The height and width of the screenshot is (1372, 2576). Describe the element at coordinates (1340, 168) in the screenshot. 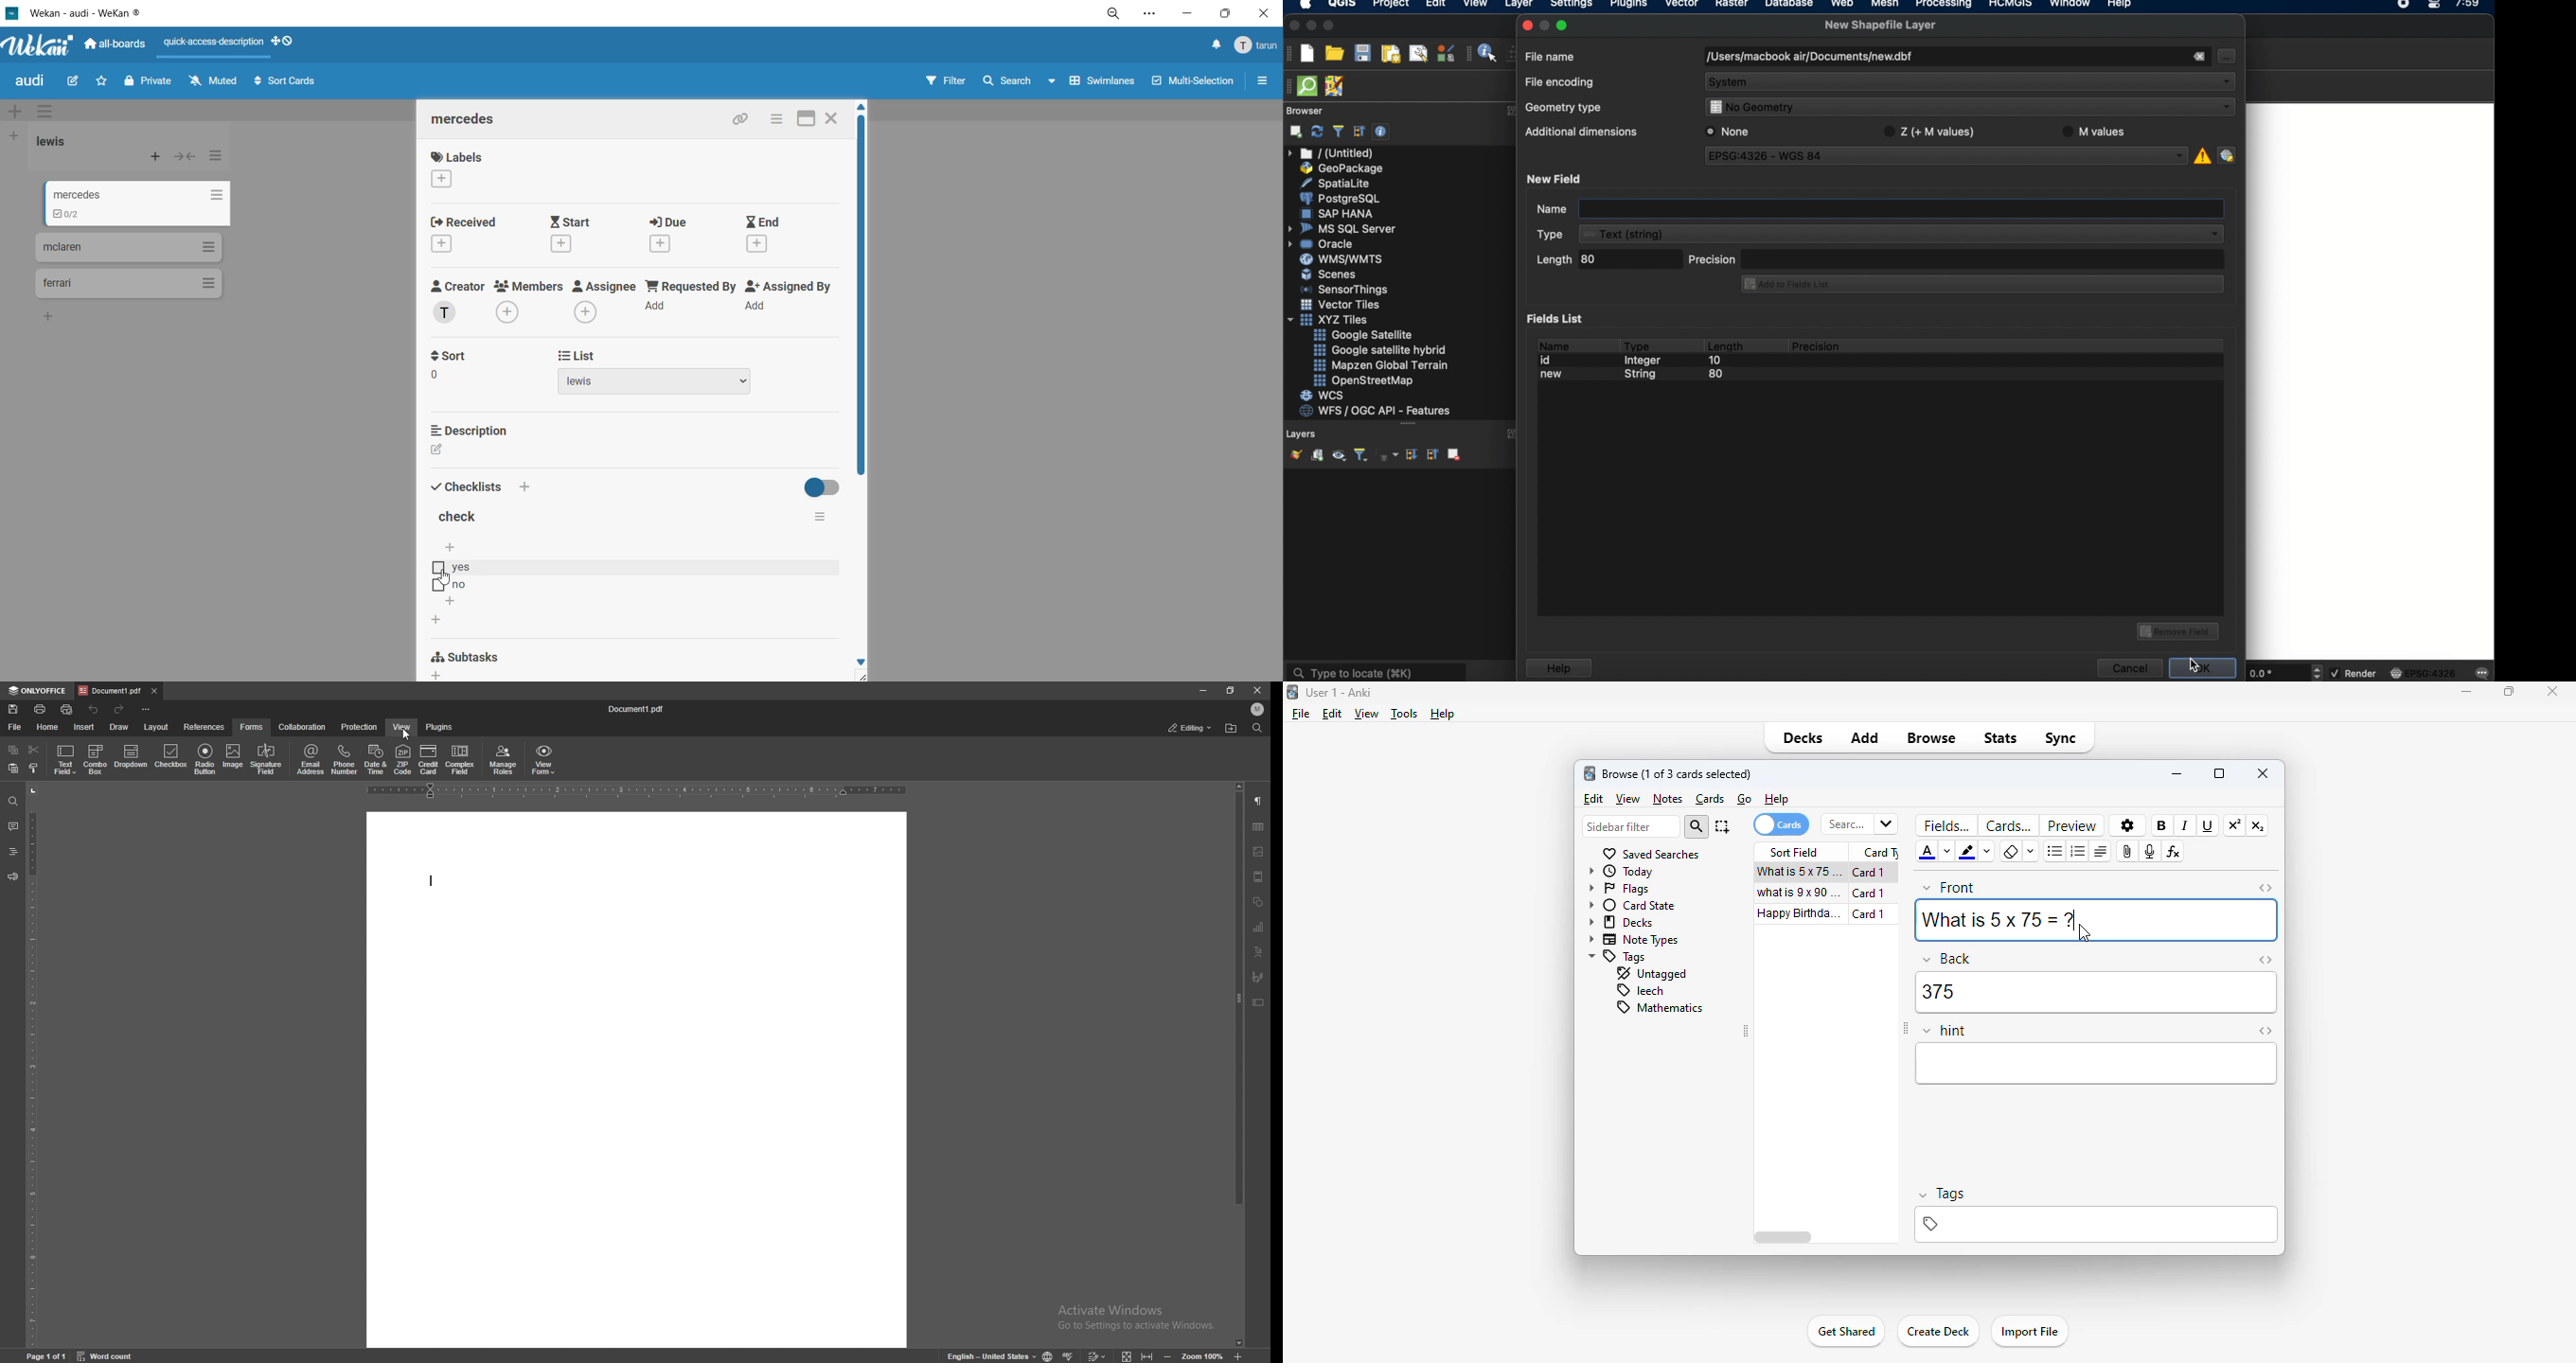

I see `geo package` at that location.